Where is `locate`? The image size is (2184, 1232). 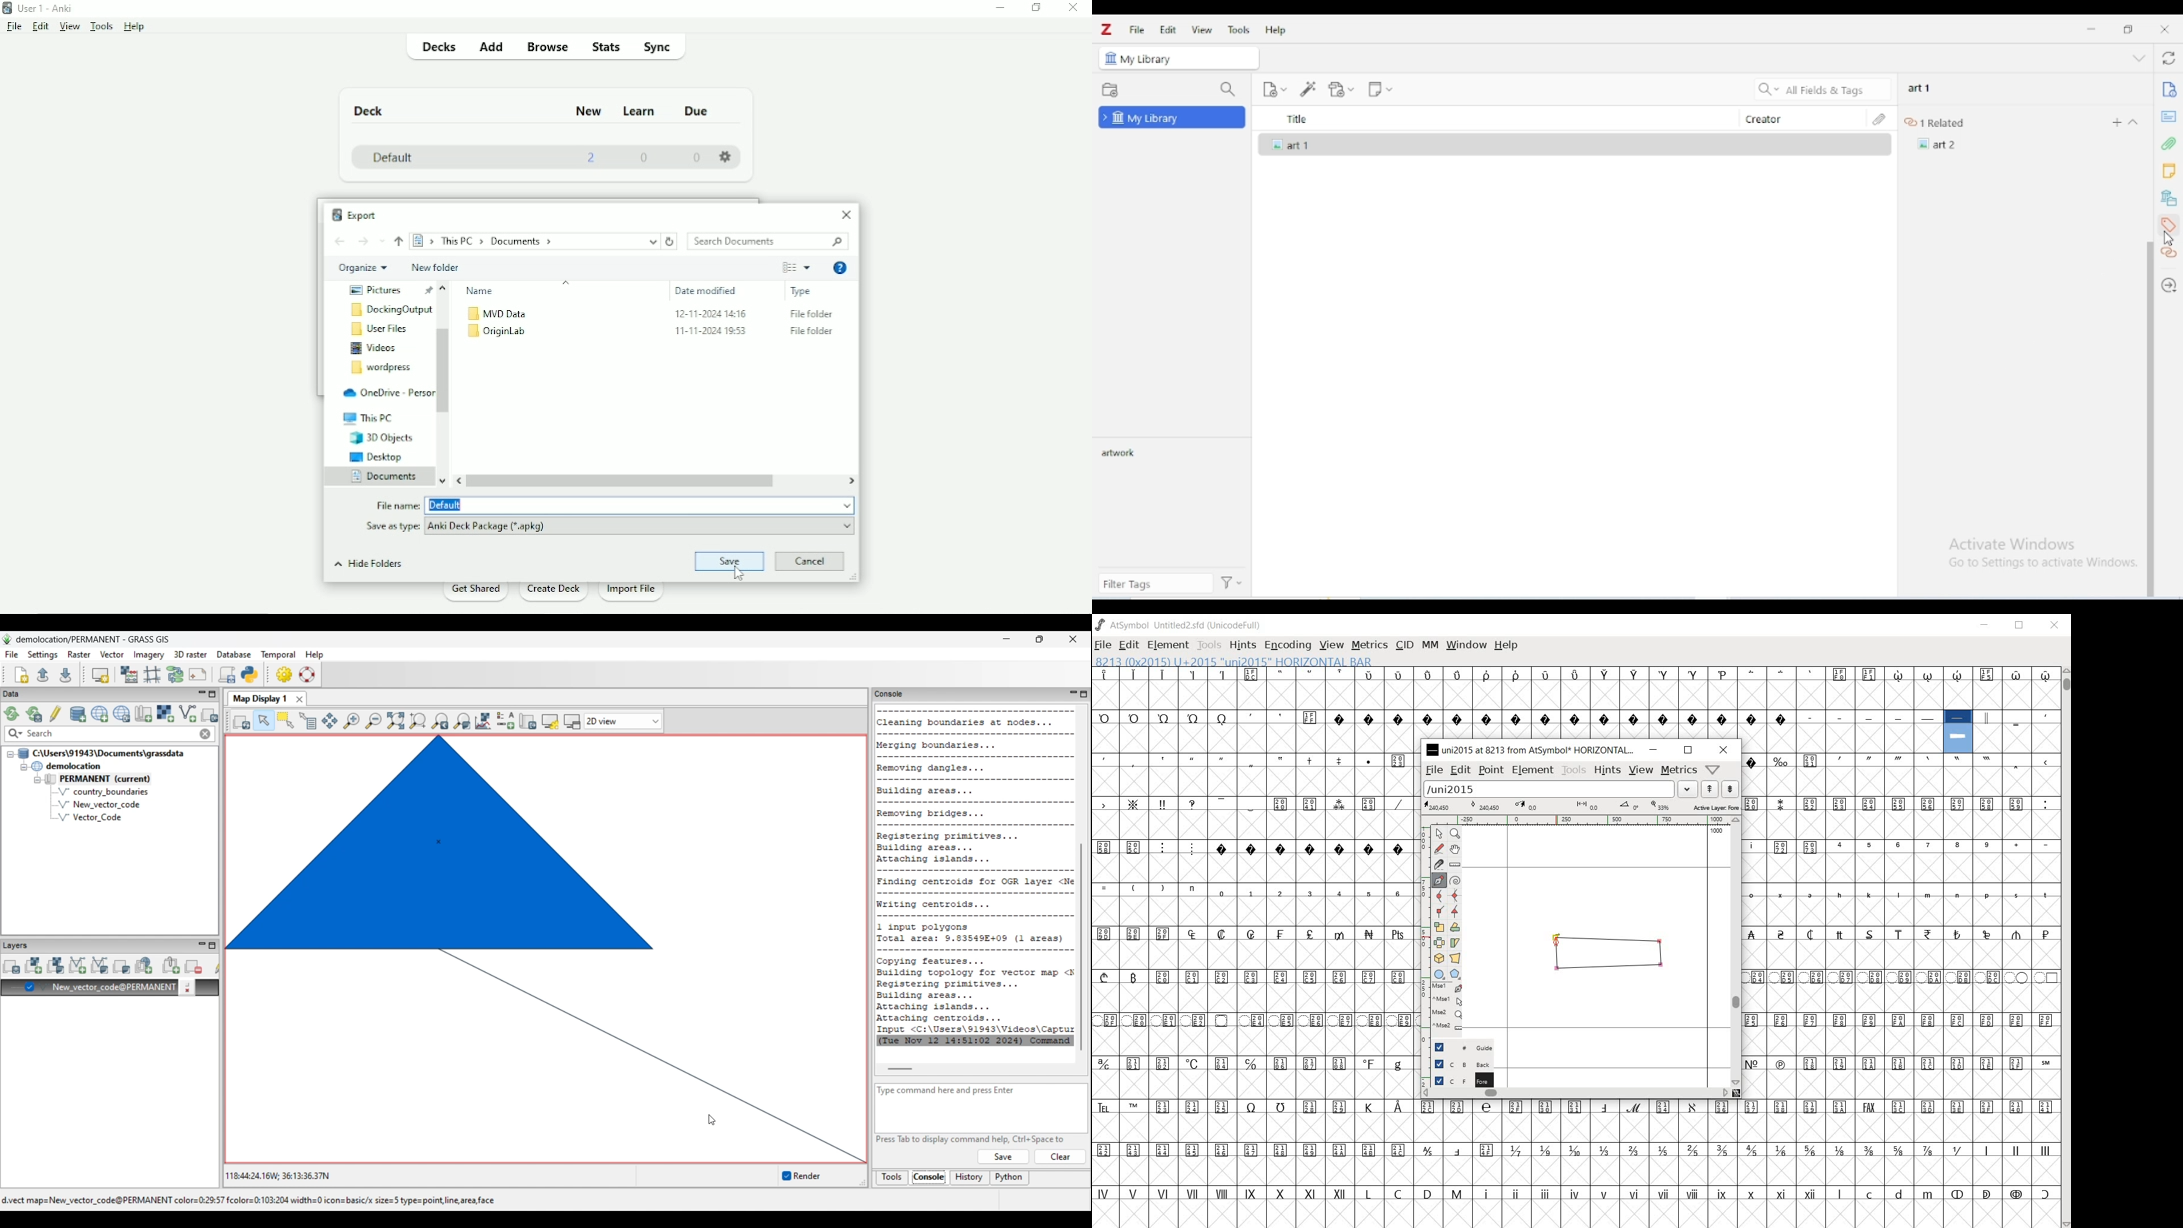
locate is located at coordinates (2171, 285).